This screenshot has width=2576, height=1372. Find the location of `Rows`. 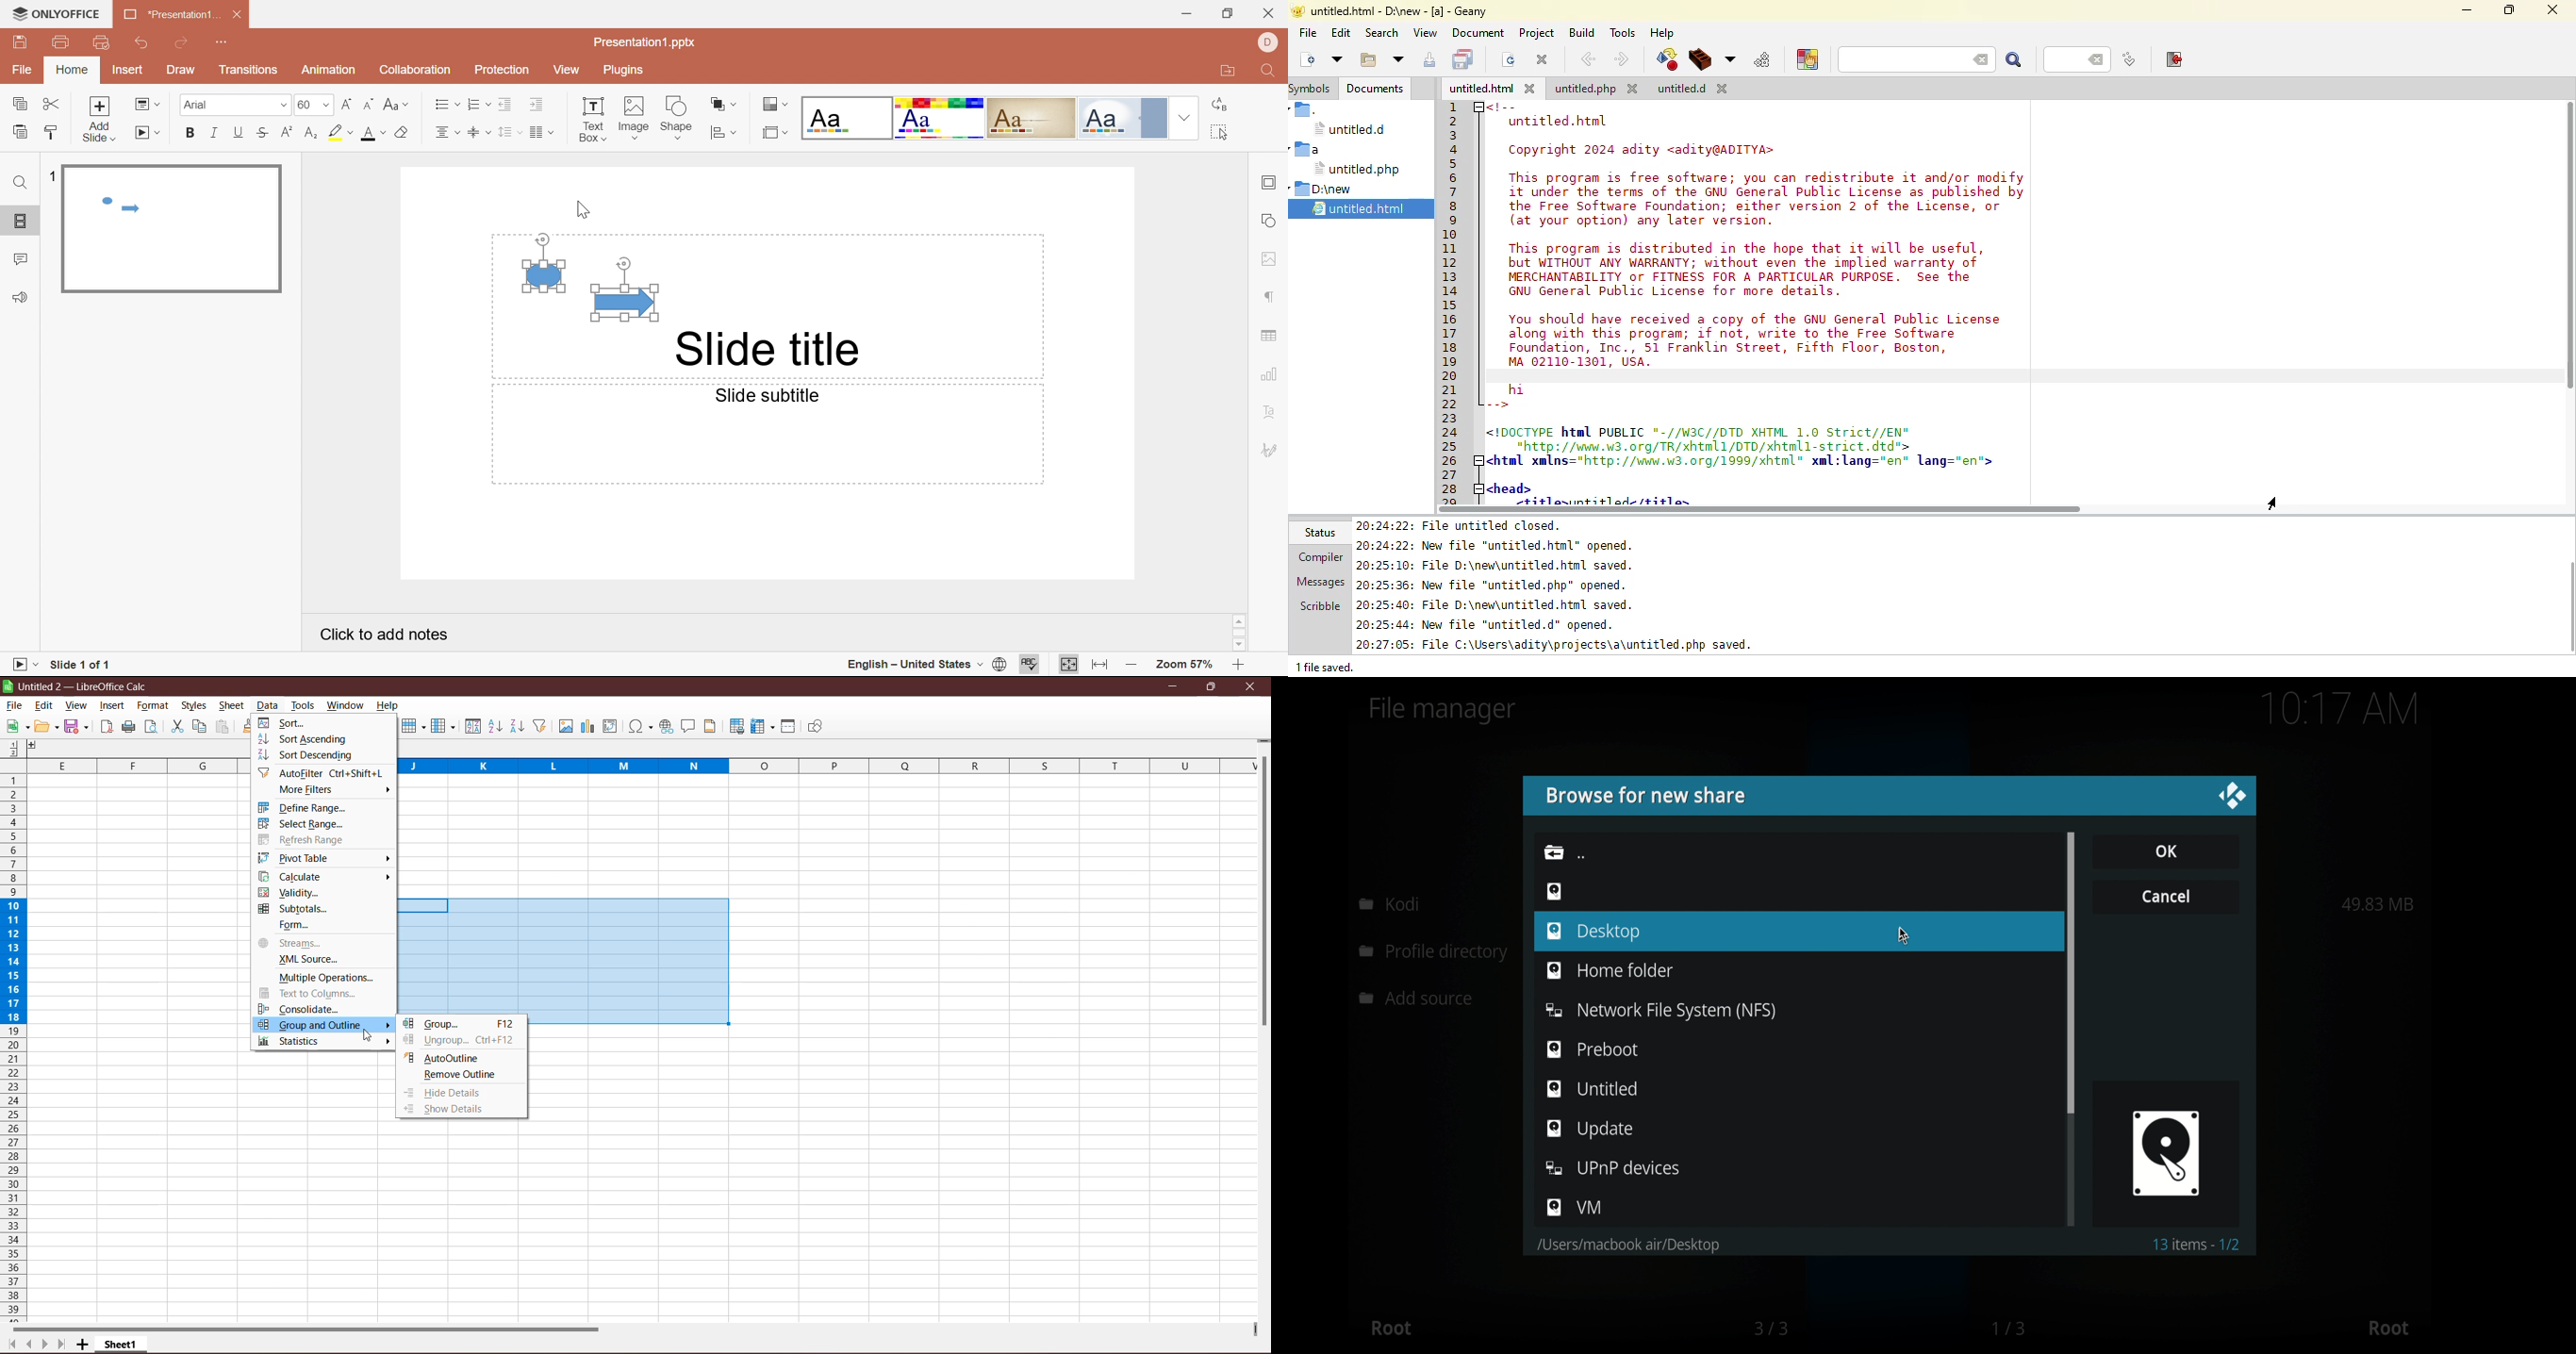

Rows is located at coordinates (12, 1048).